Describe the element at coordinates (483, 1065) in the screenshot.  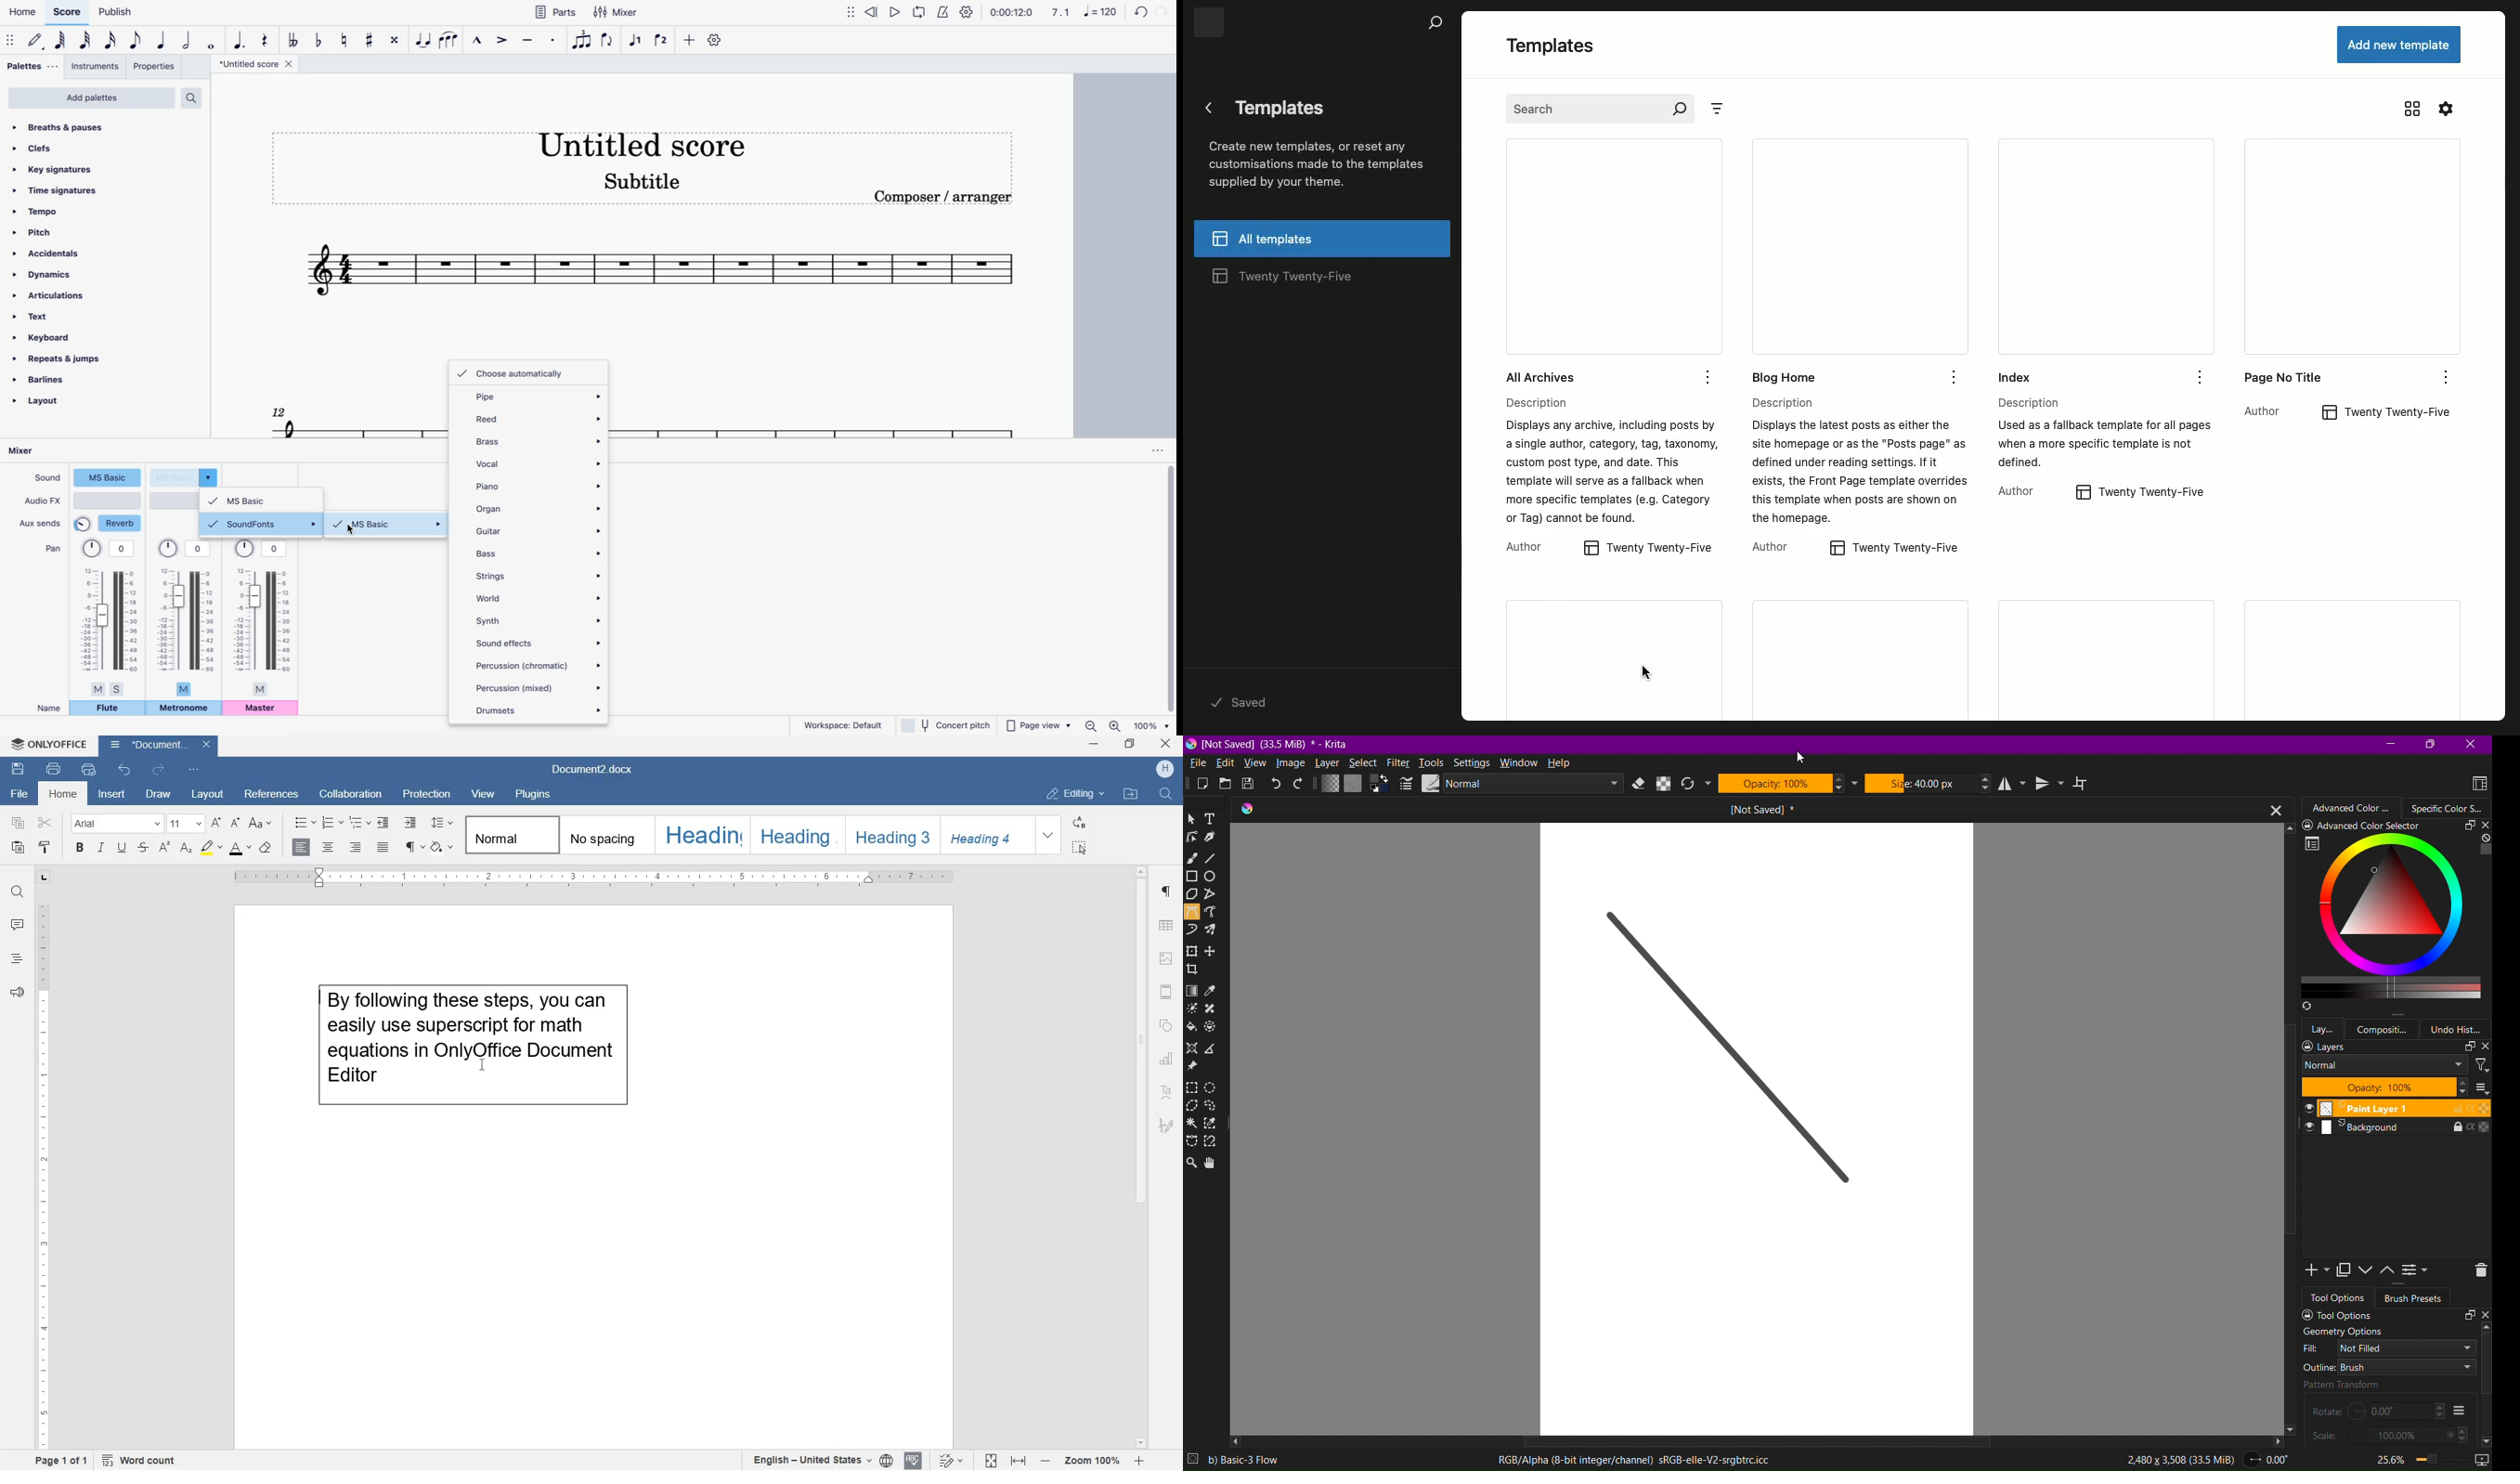
I see `cursor` at that location.